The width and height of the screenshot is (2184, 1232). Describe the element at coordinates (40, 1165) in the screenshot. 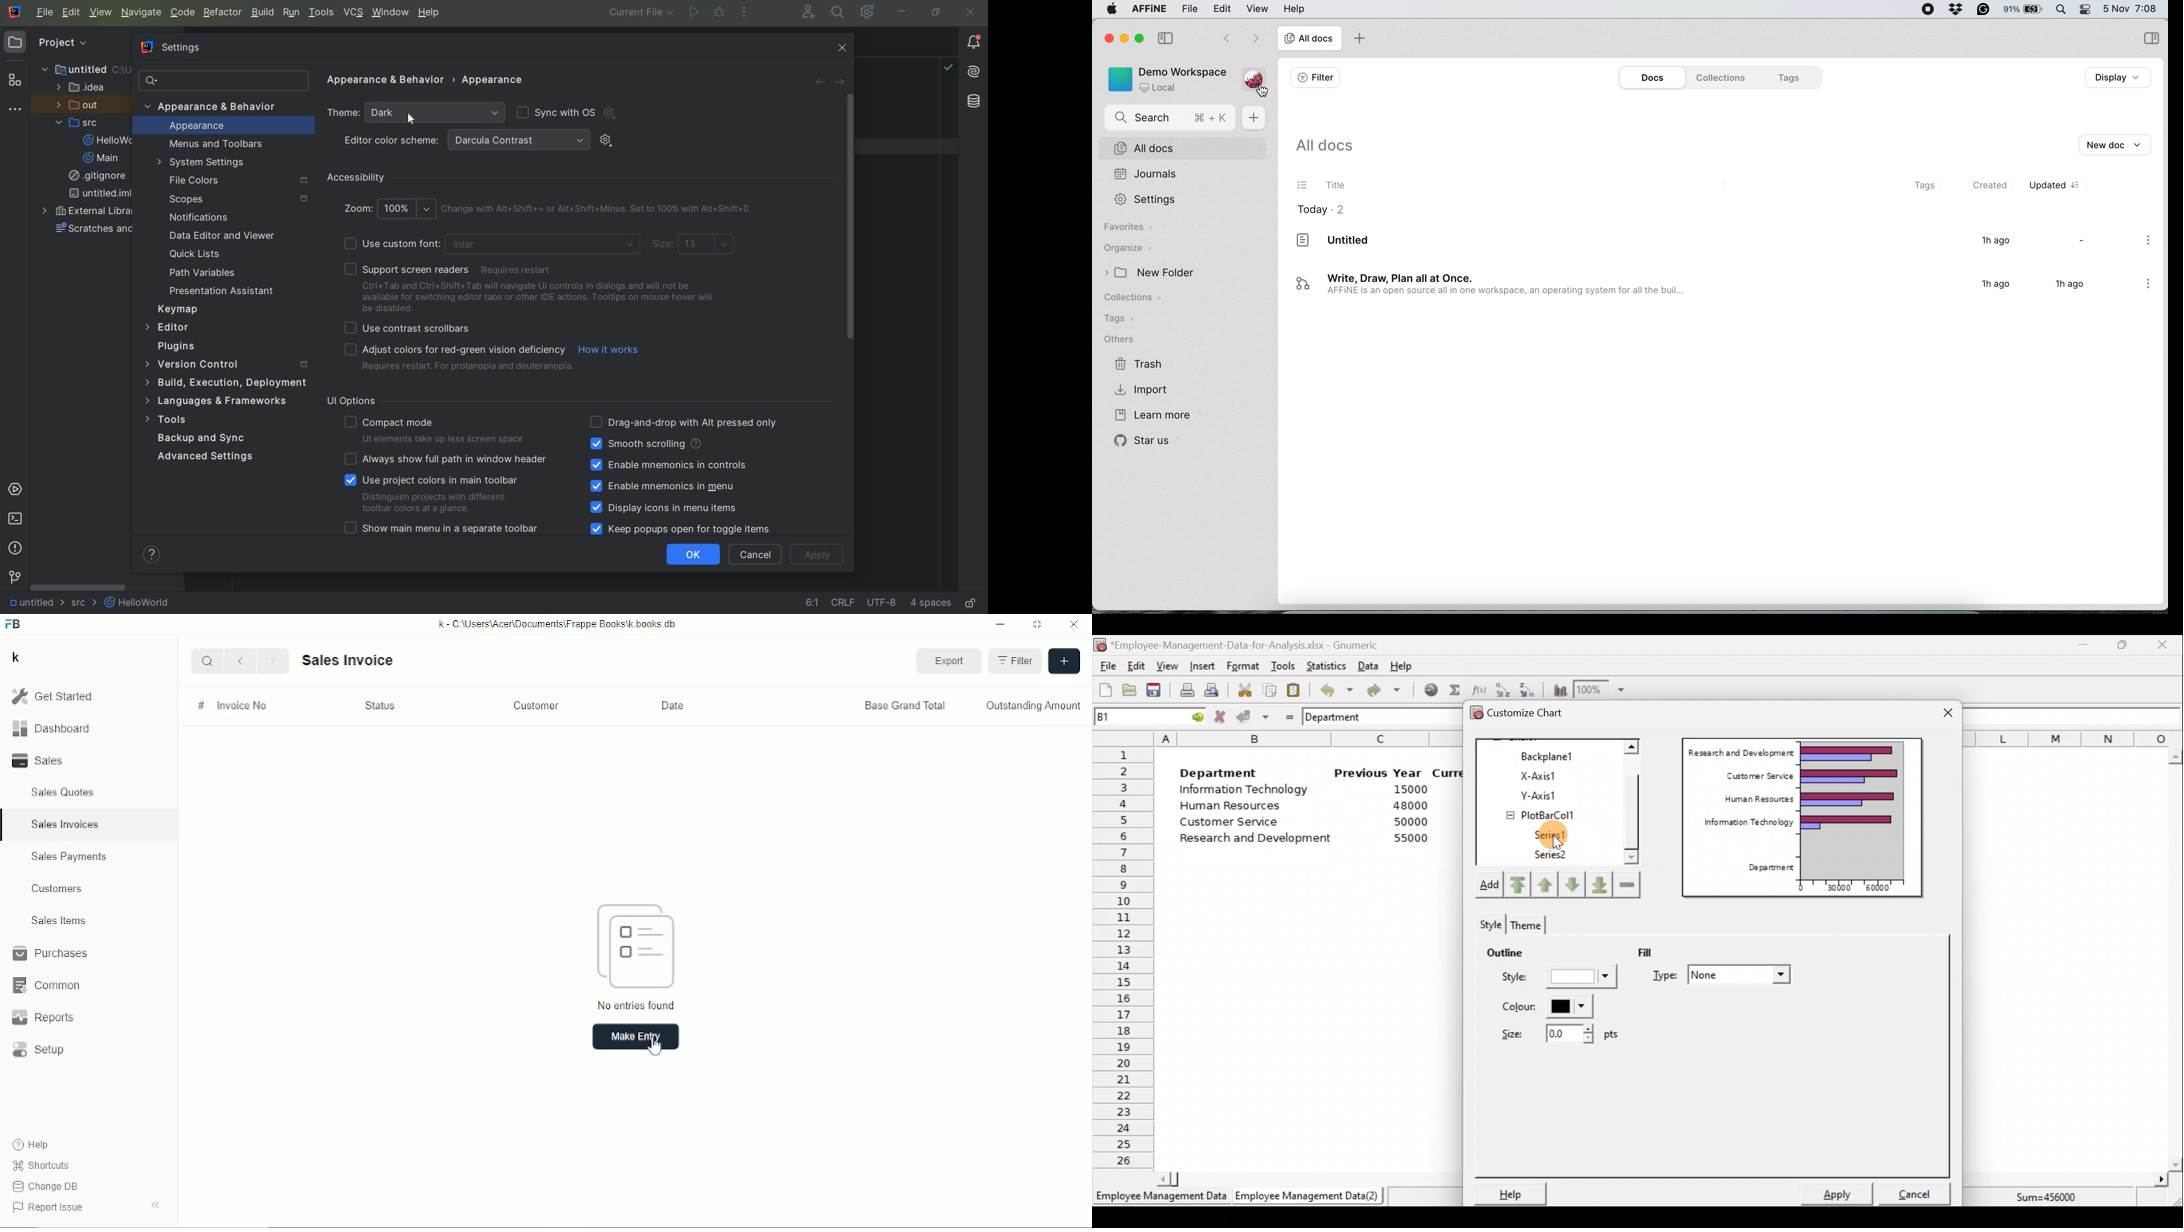

I see `Shortcuts` at that location.